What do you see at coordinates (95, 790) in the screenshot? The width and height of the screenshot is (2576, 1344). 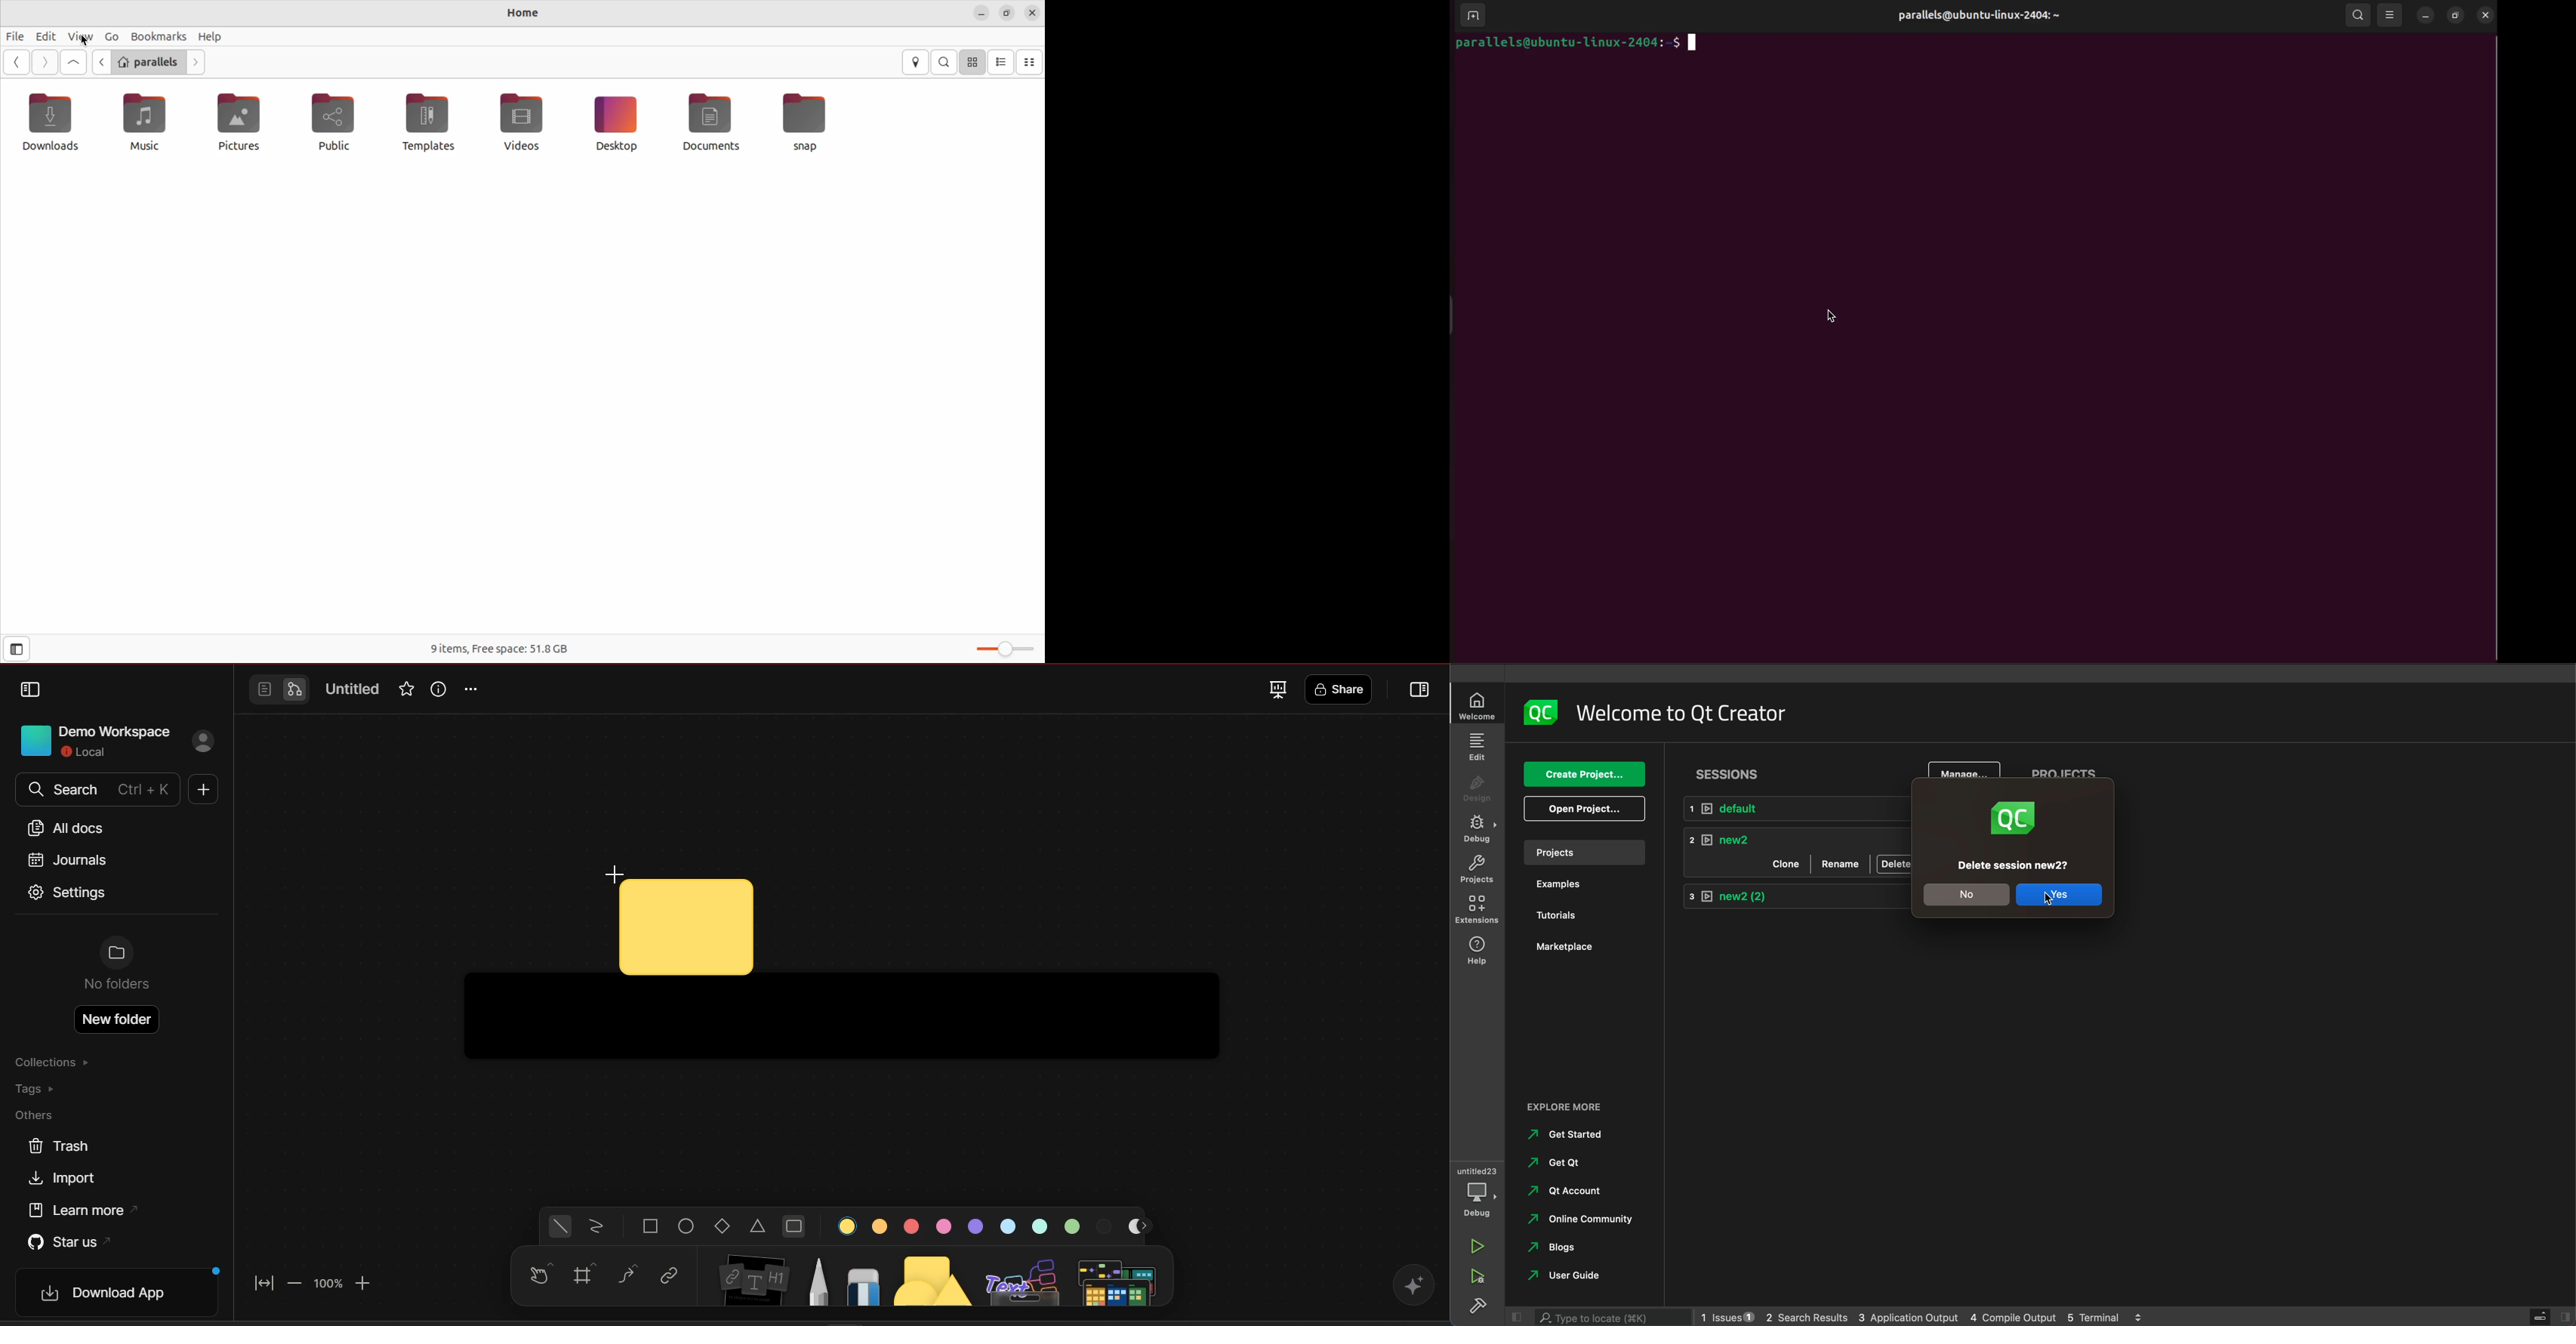 I see `search` at bounding box center [95, 790].